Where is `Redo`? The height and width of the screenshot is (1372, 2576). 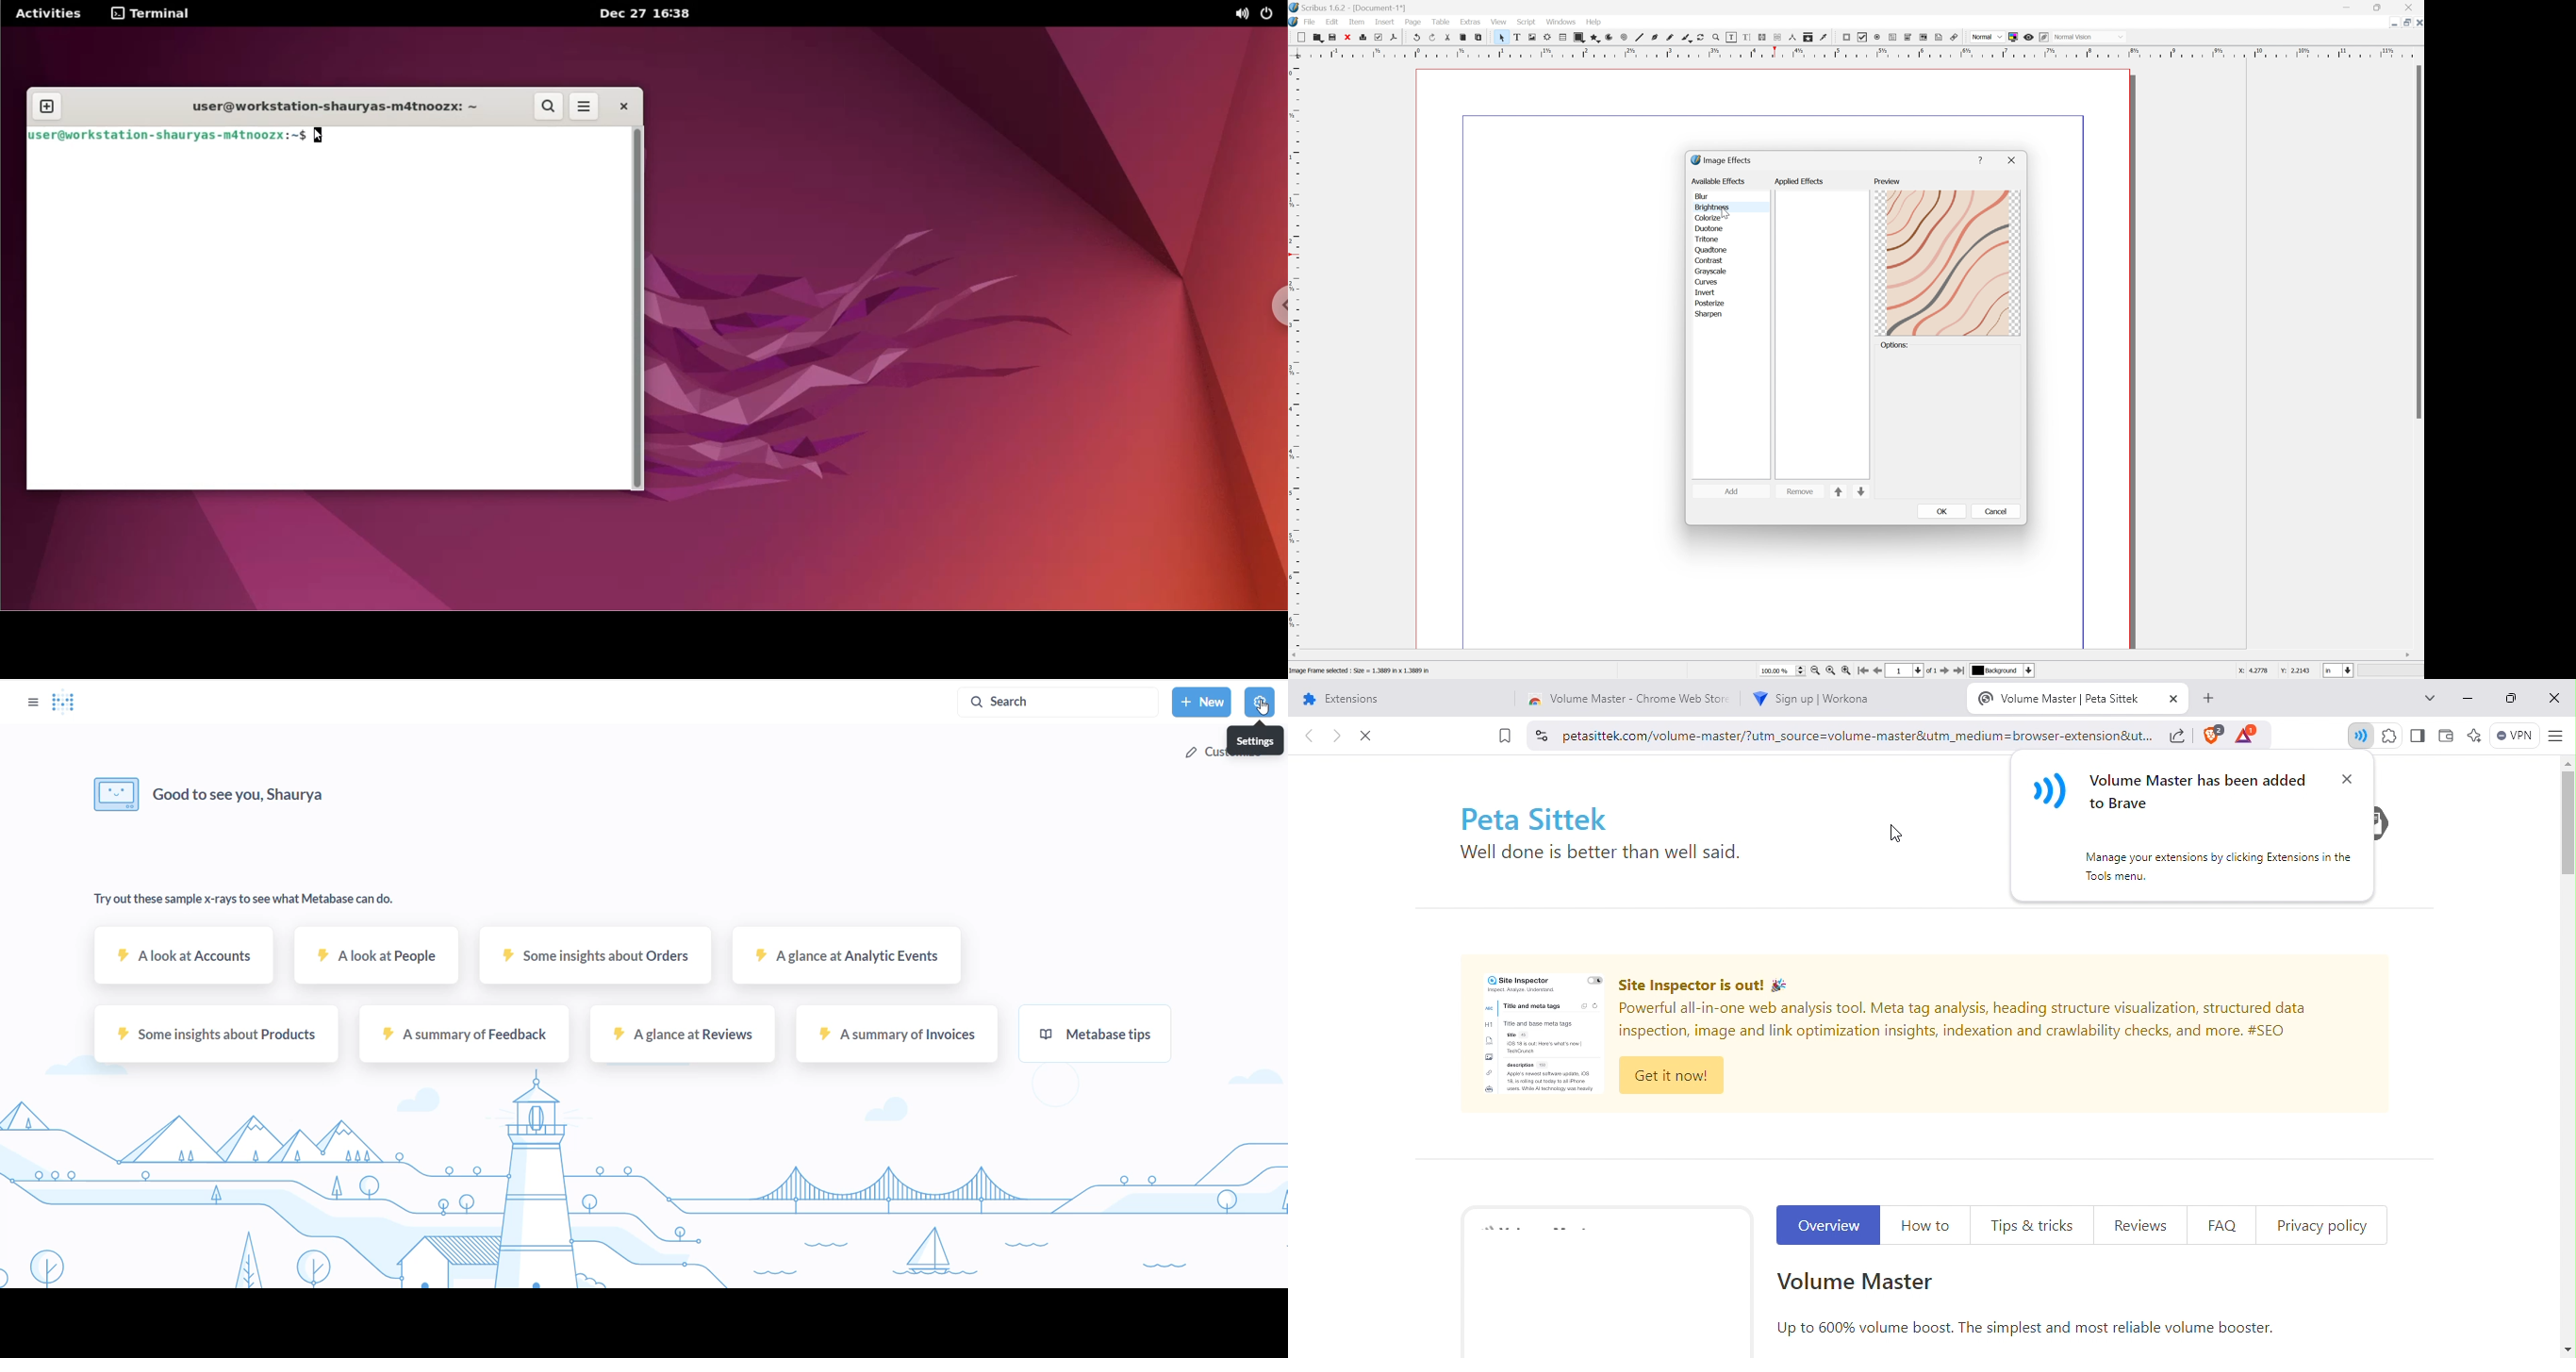 Redo is located at coordinates (1431, 36).